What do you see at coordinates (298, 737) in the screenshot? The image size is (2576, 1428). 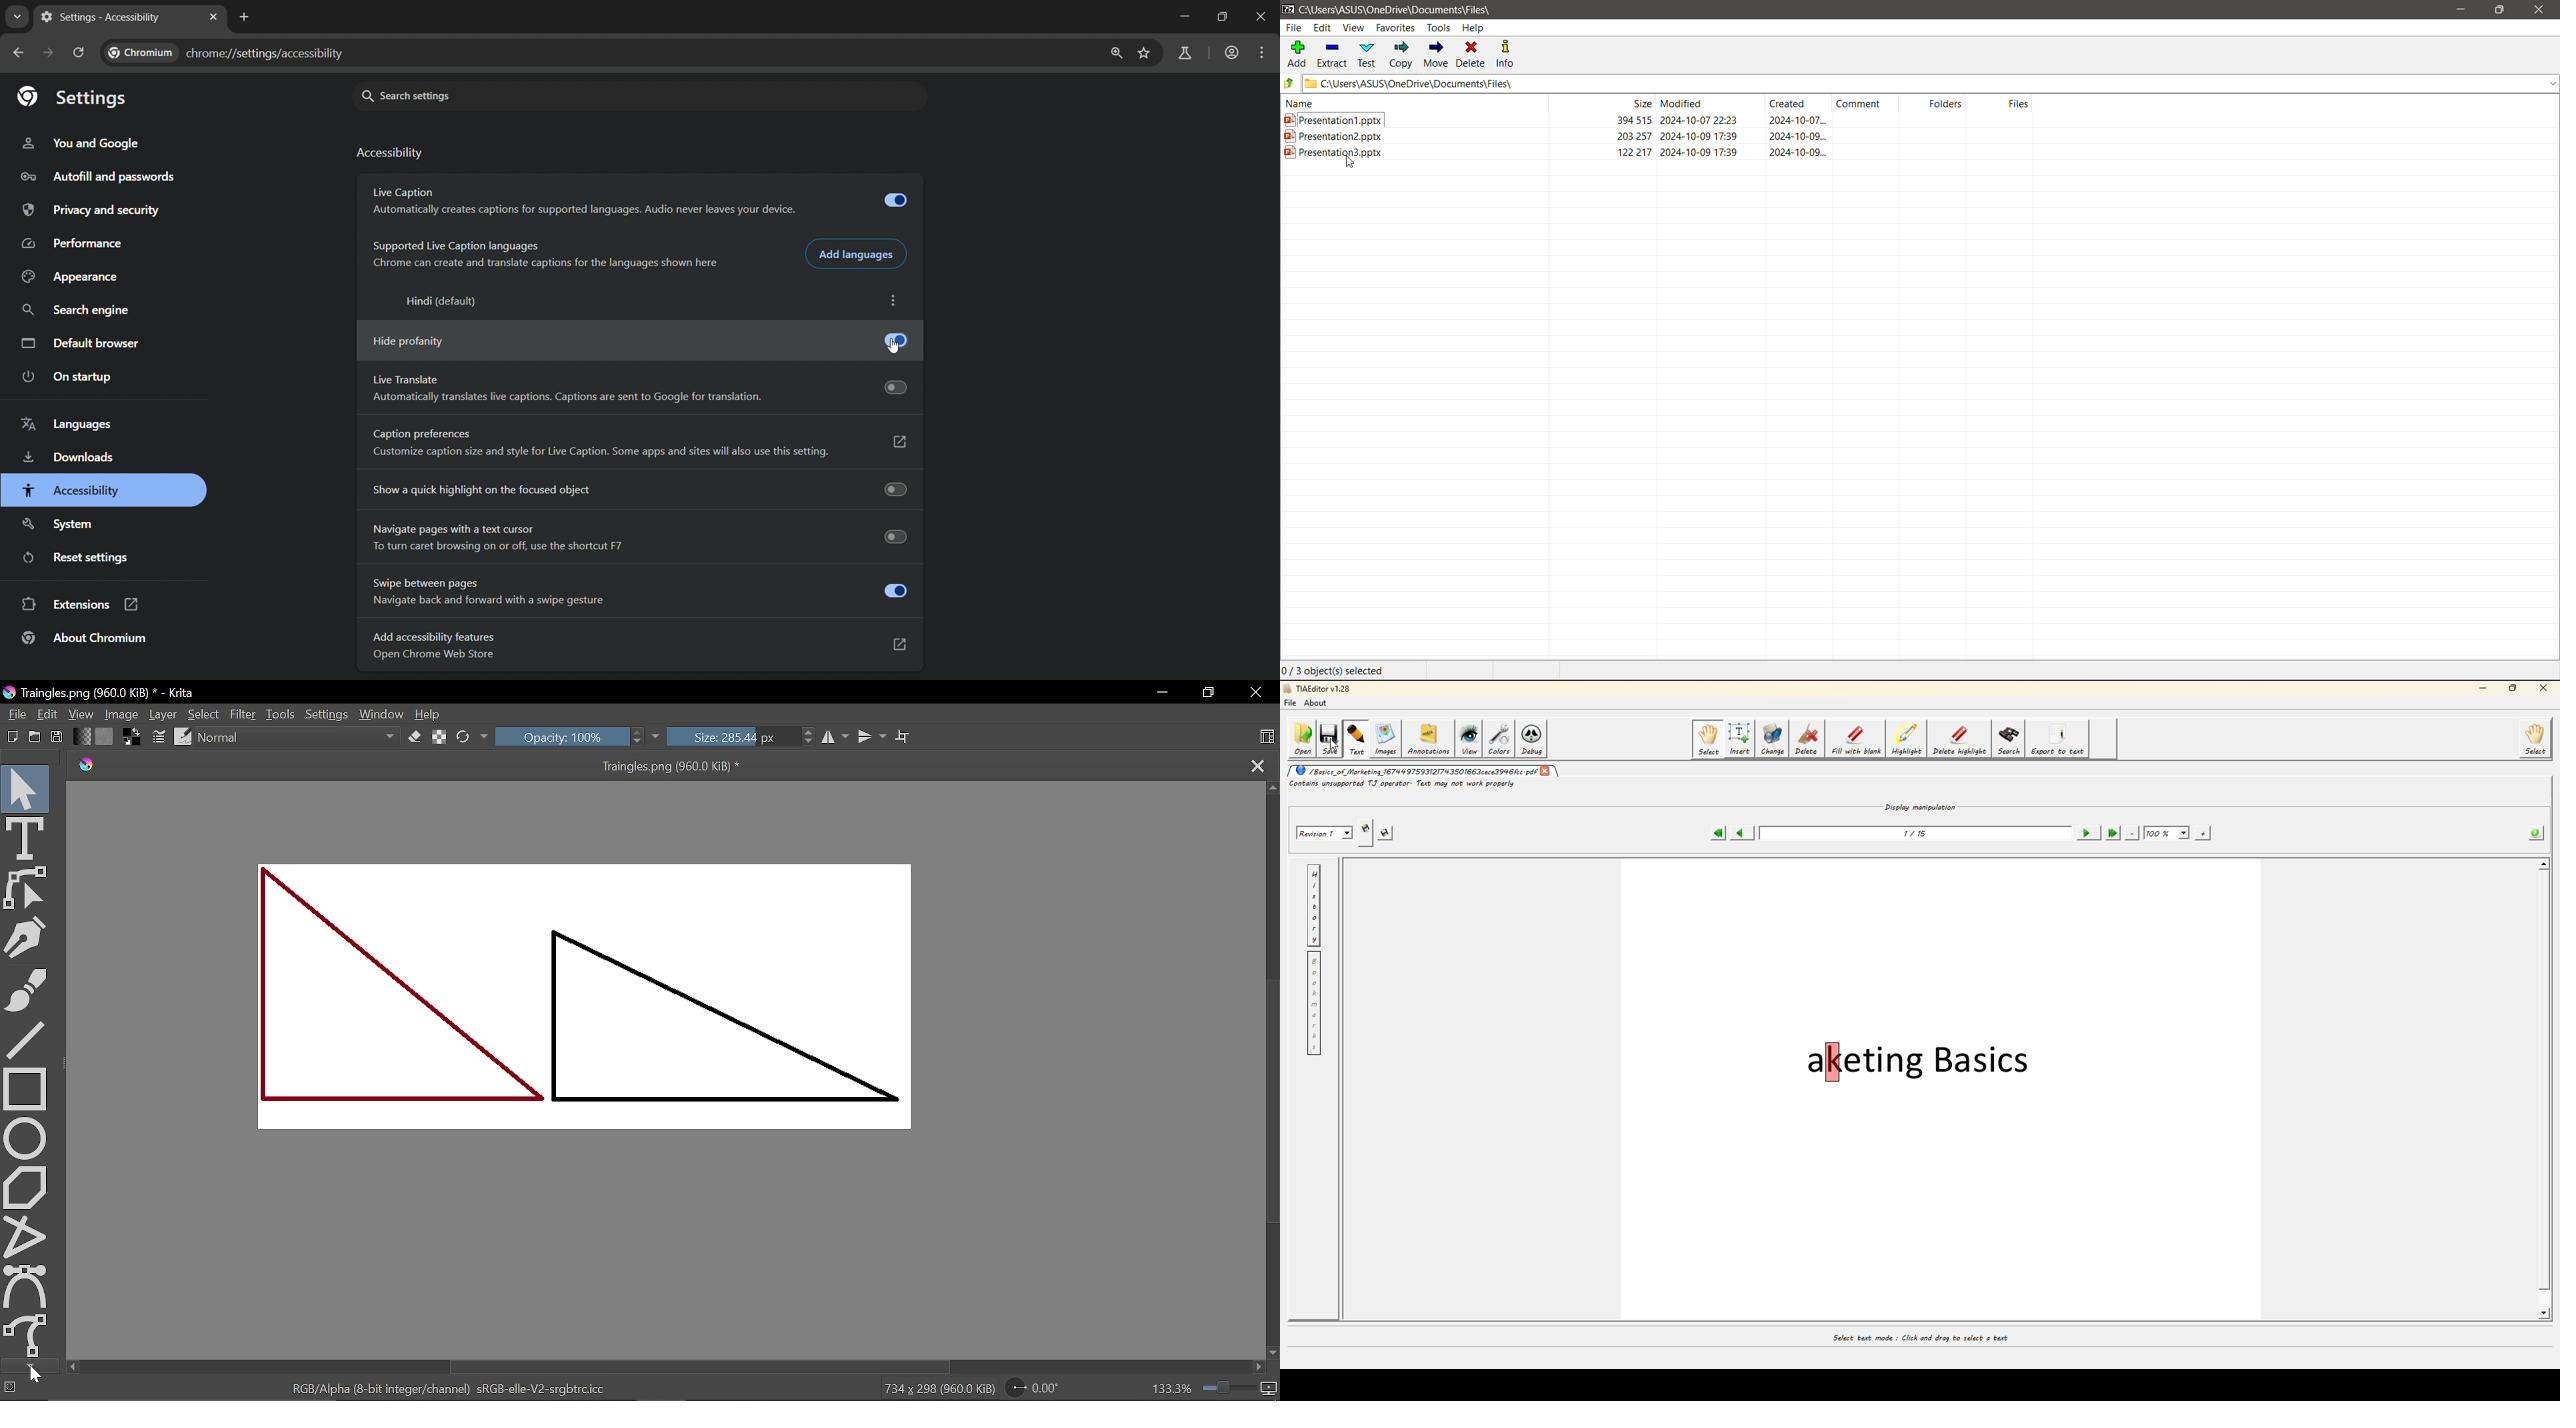 I see `Blending mode` at bounding box center [298, 737].